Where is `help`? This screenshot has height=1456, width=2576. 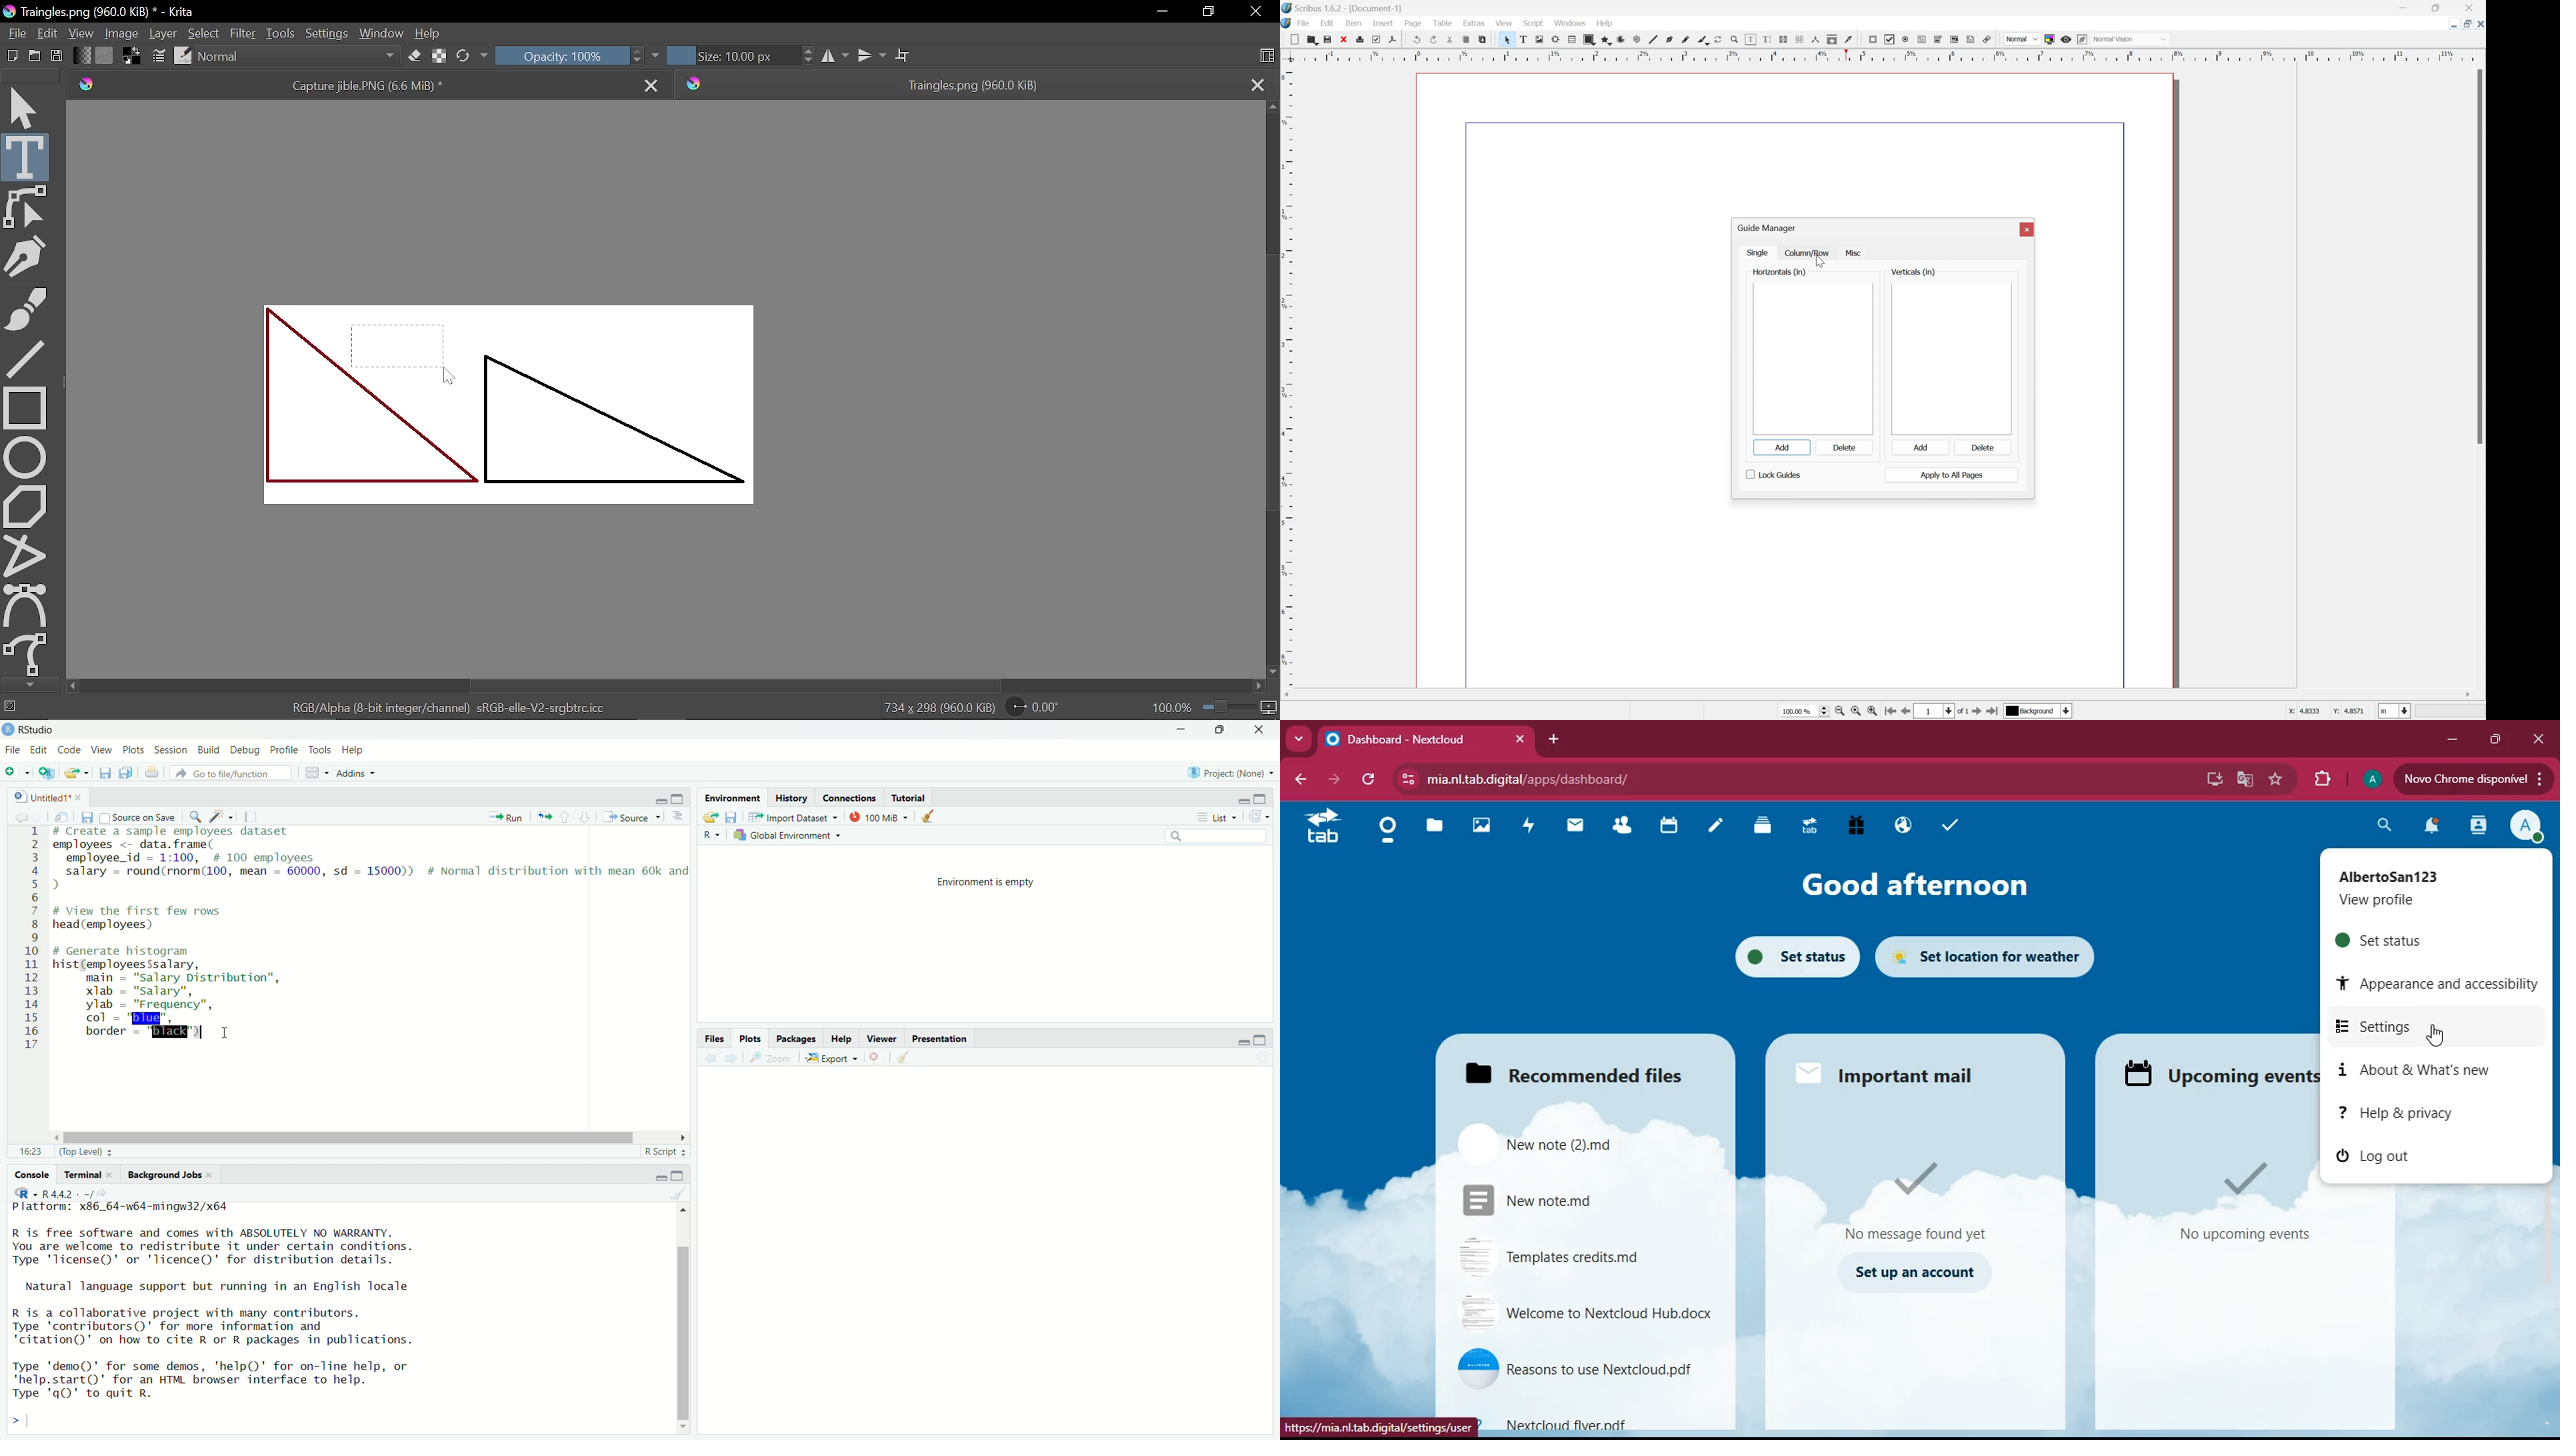 help is located at coordinates (2432, 1116).